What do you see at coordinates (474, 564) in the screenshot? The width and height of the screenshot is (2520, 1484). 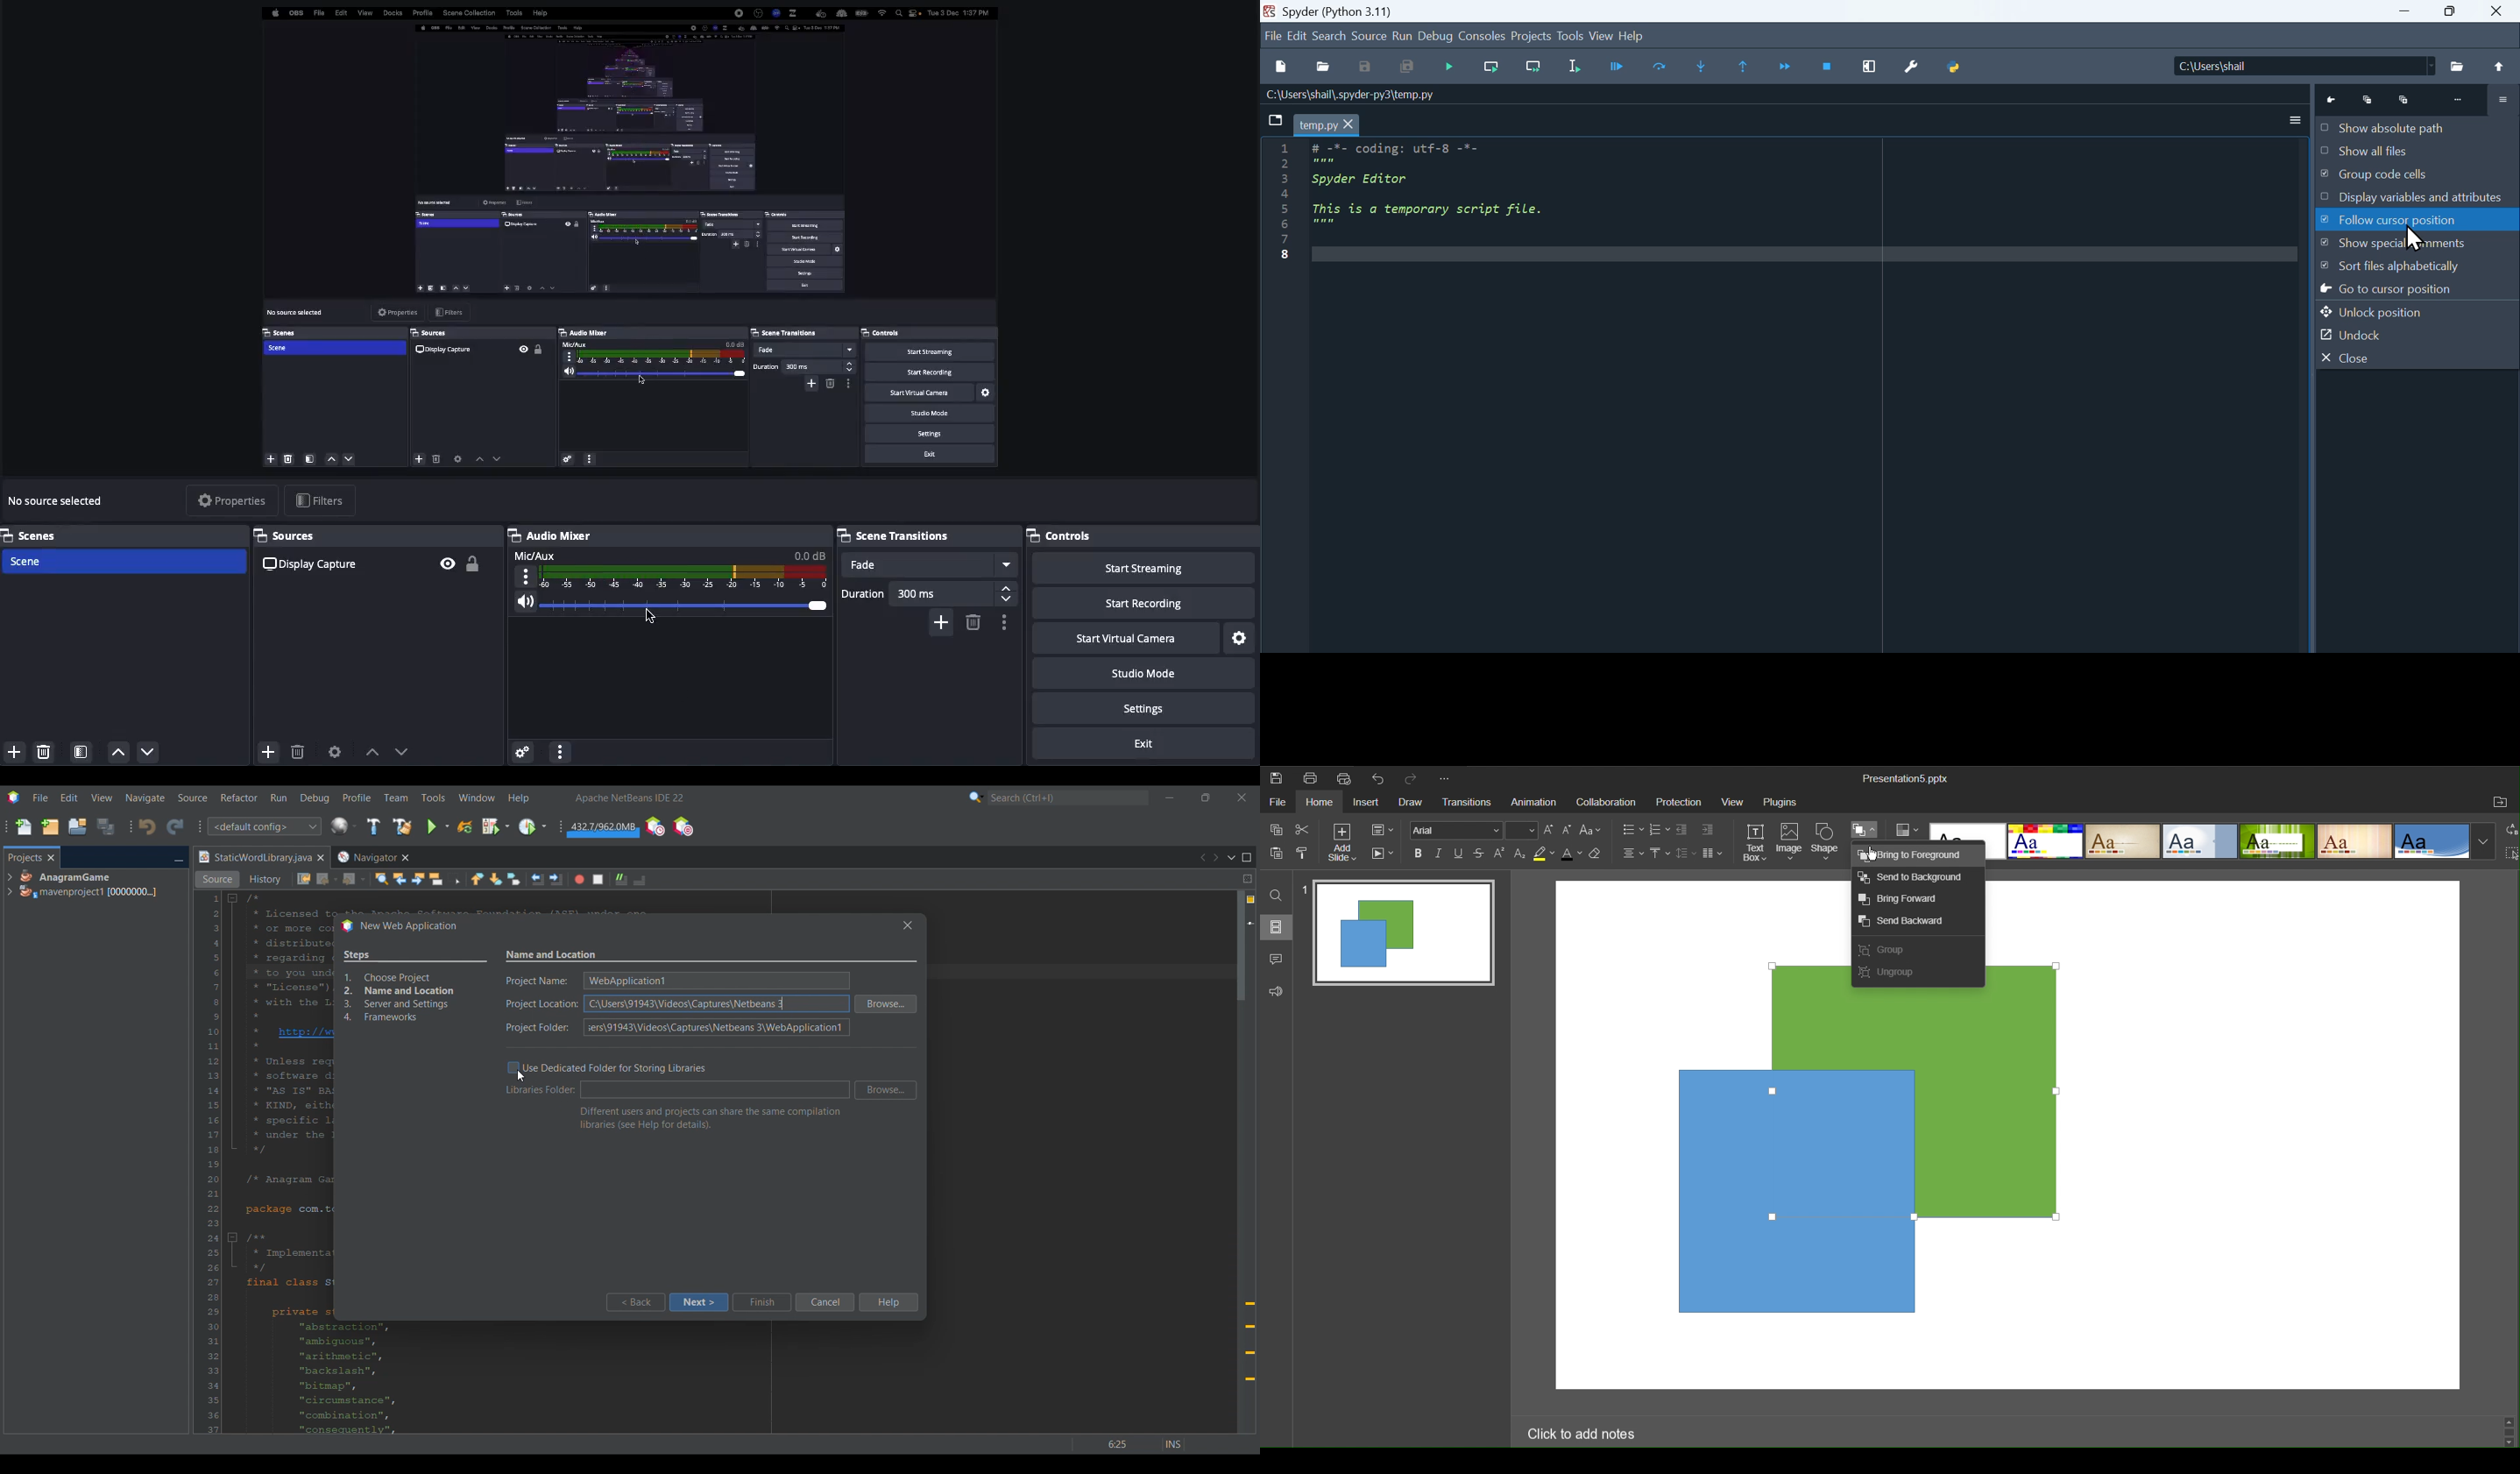 I see `Unlock` at bounding box center [474, 564].